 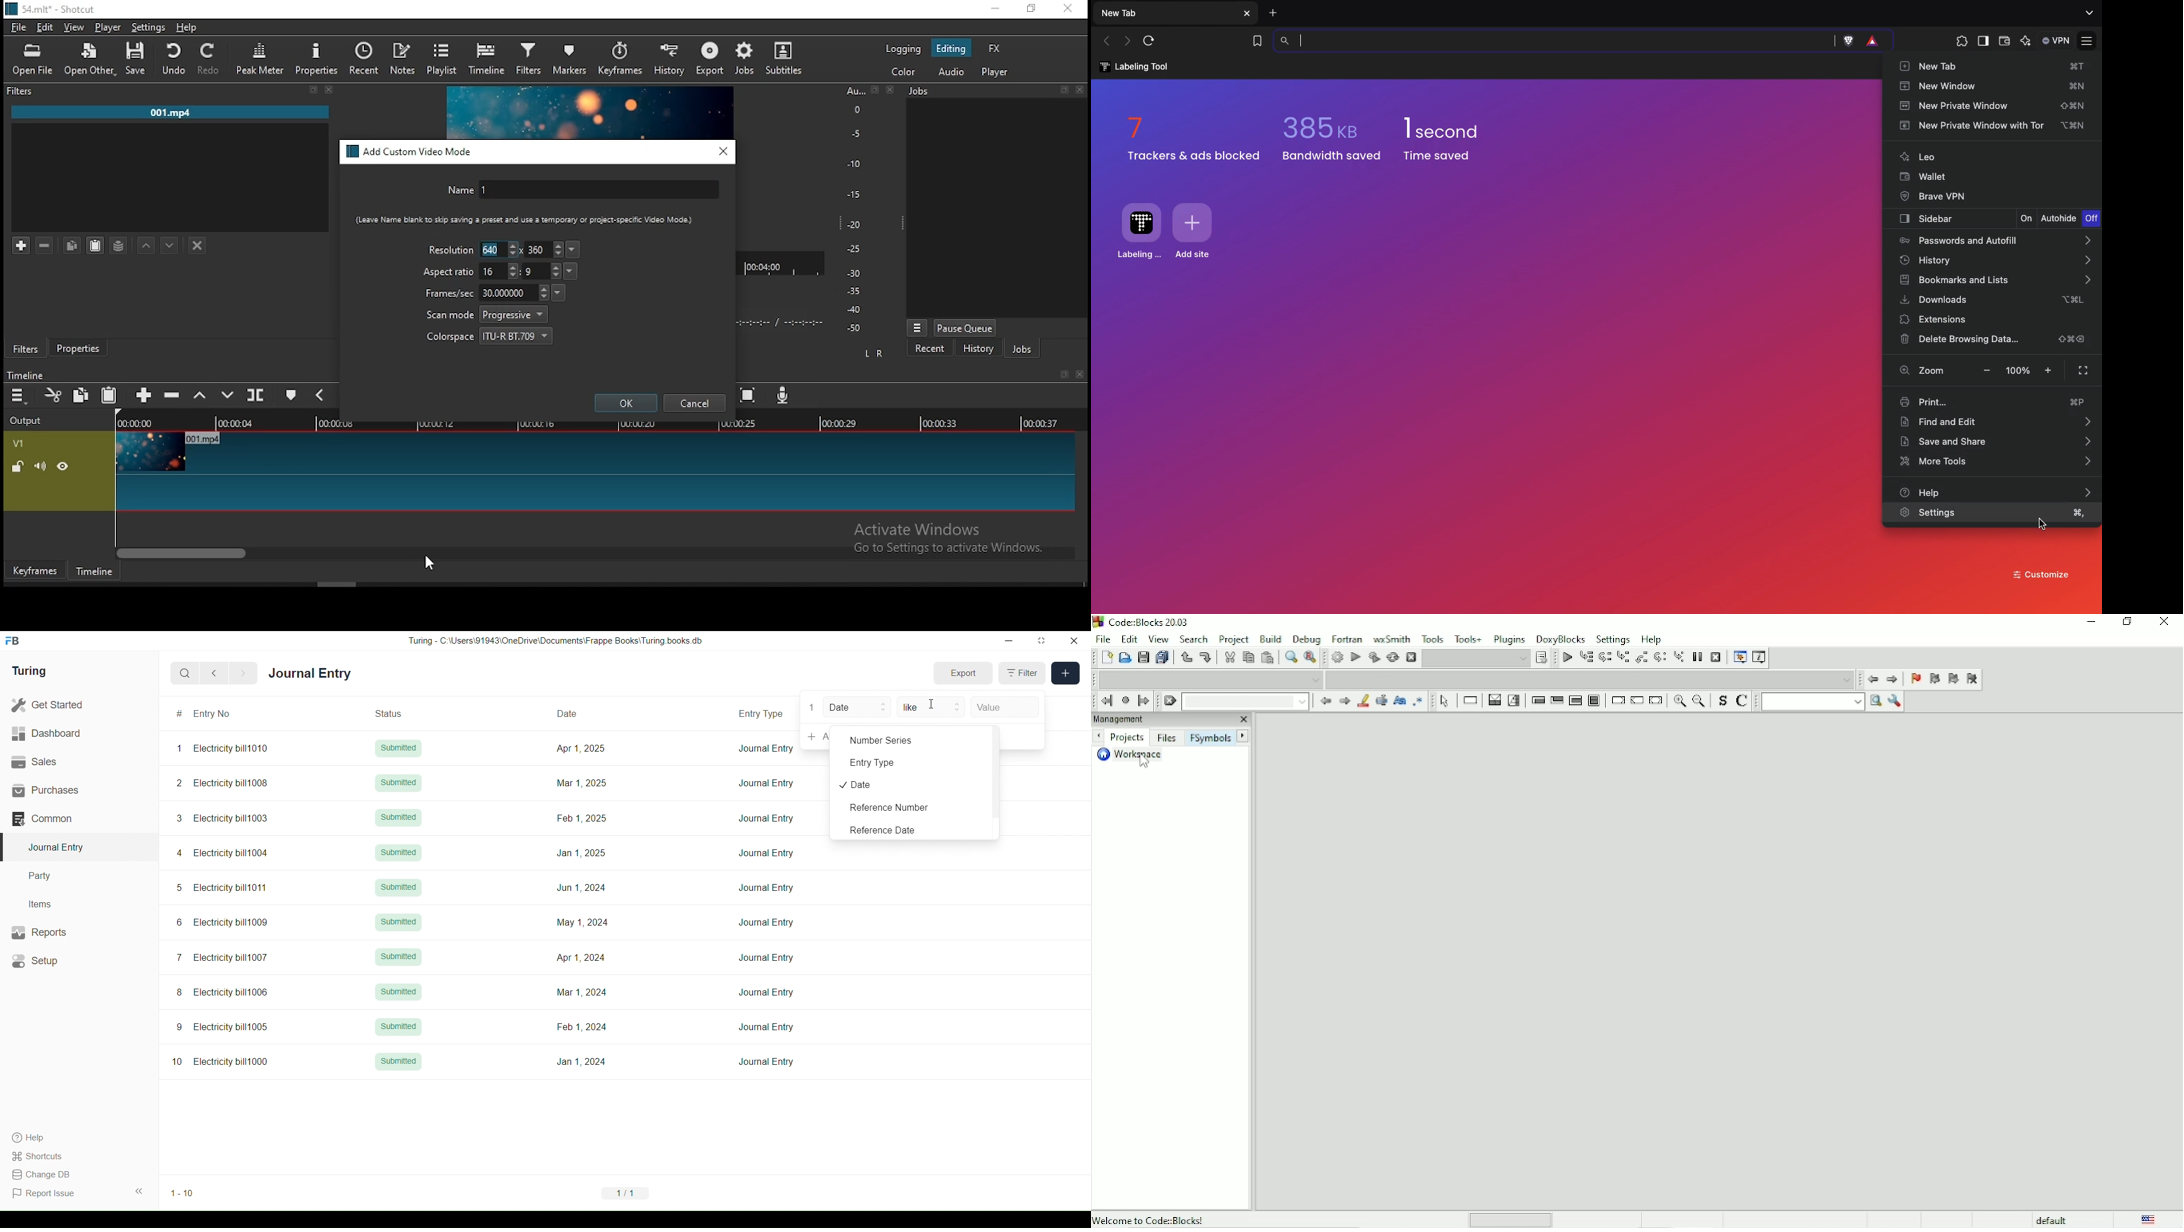 I want to click on Submitted, so click(x=399, y=748).